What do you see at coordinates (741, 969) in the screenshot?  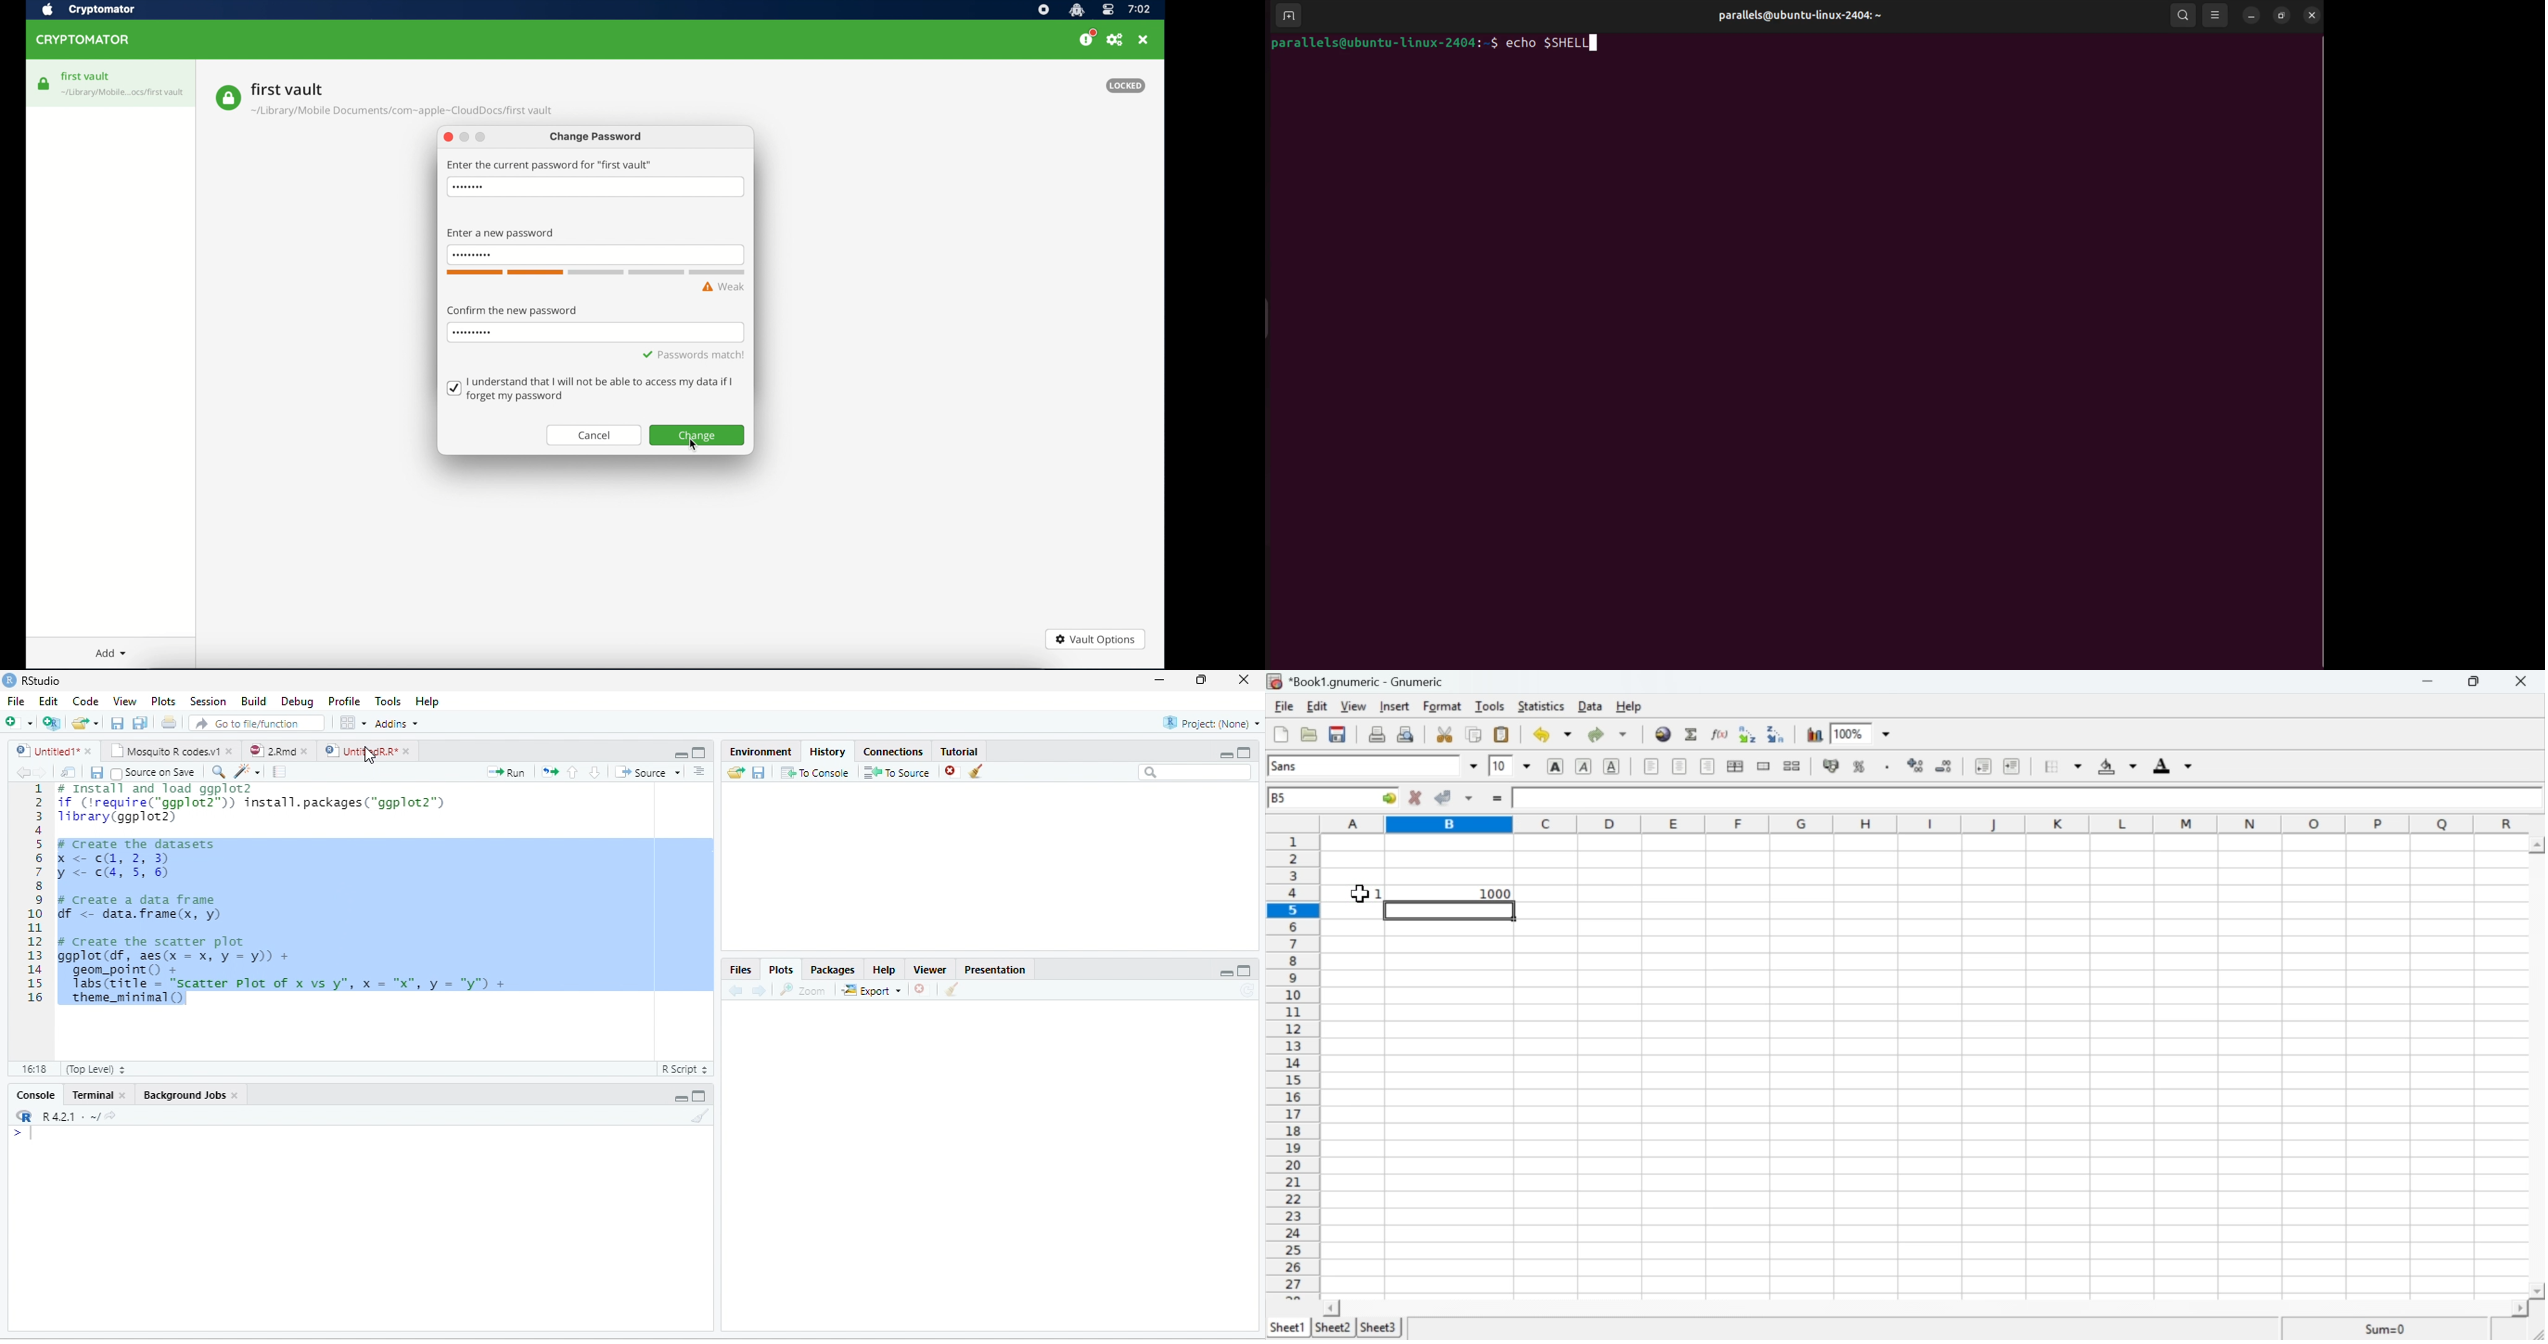 I see `Files` at bounding box center [741, 969].